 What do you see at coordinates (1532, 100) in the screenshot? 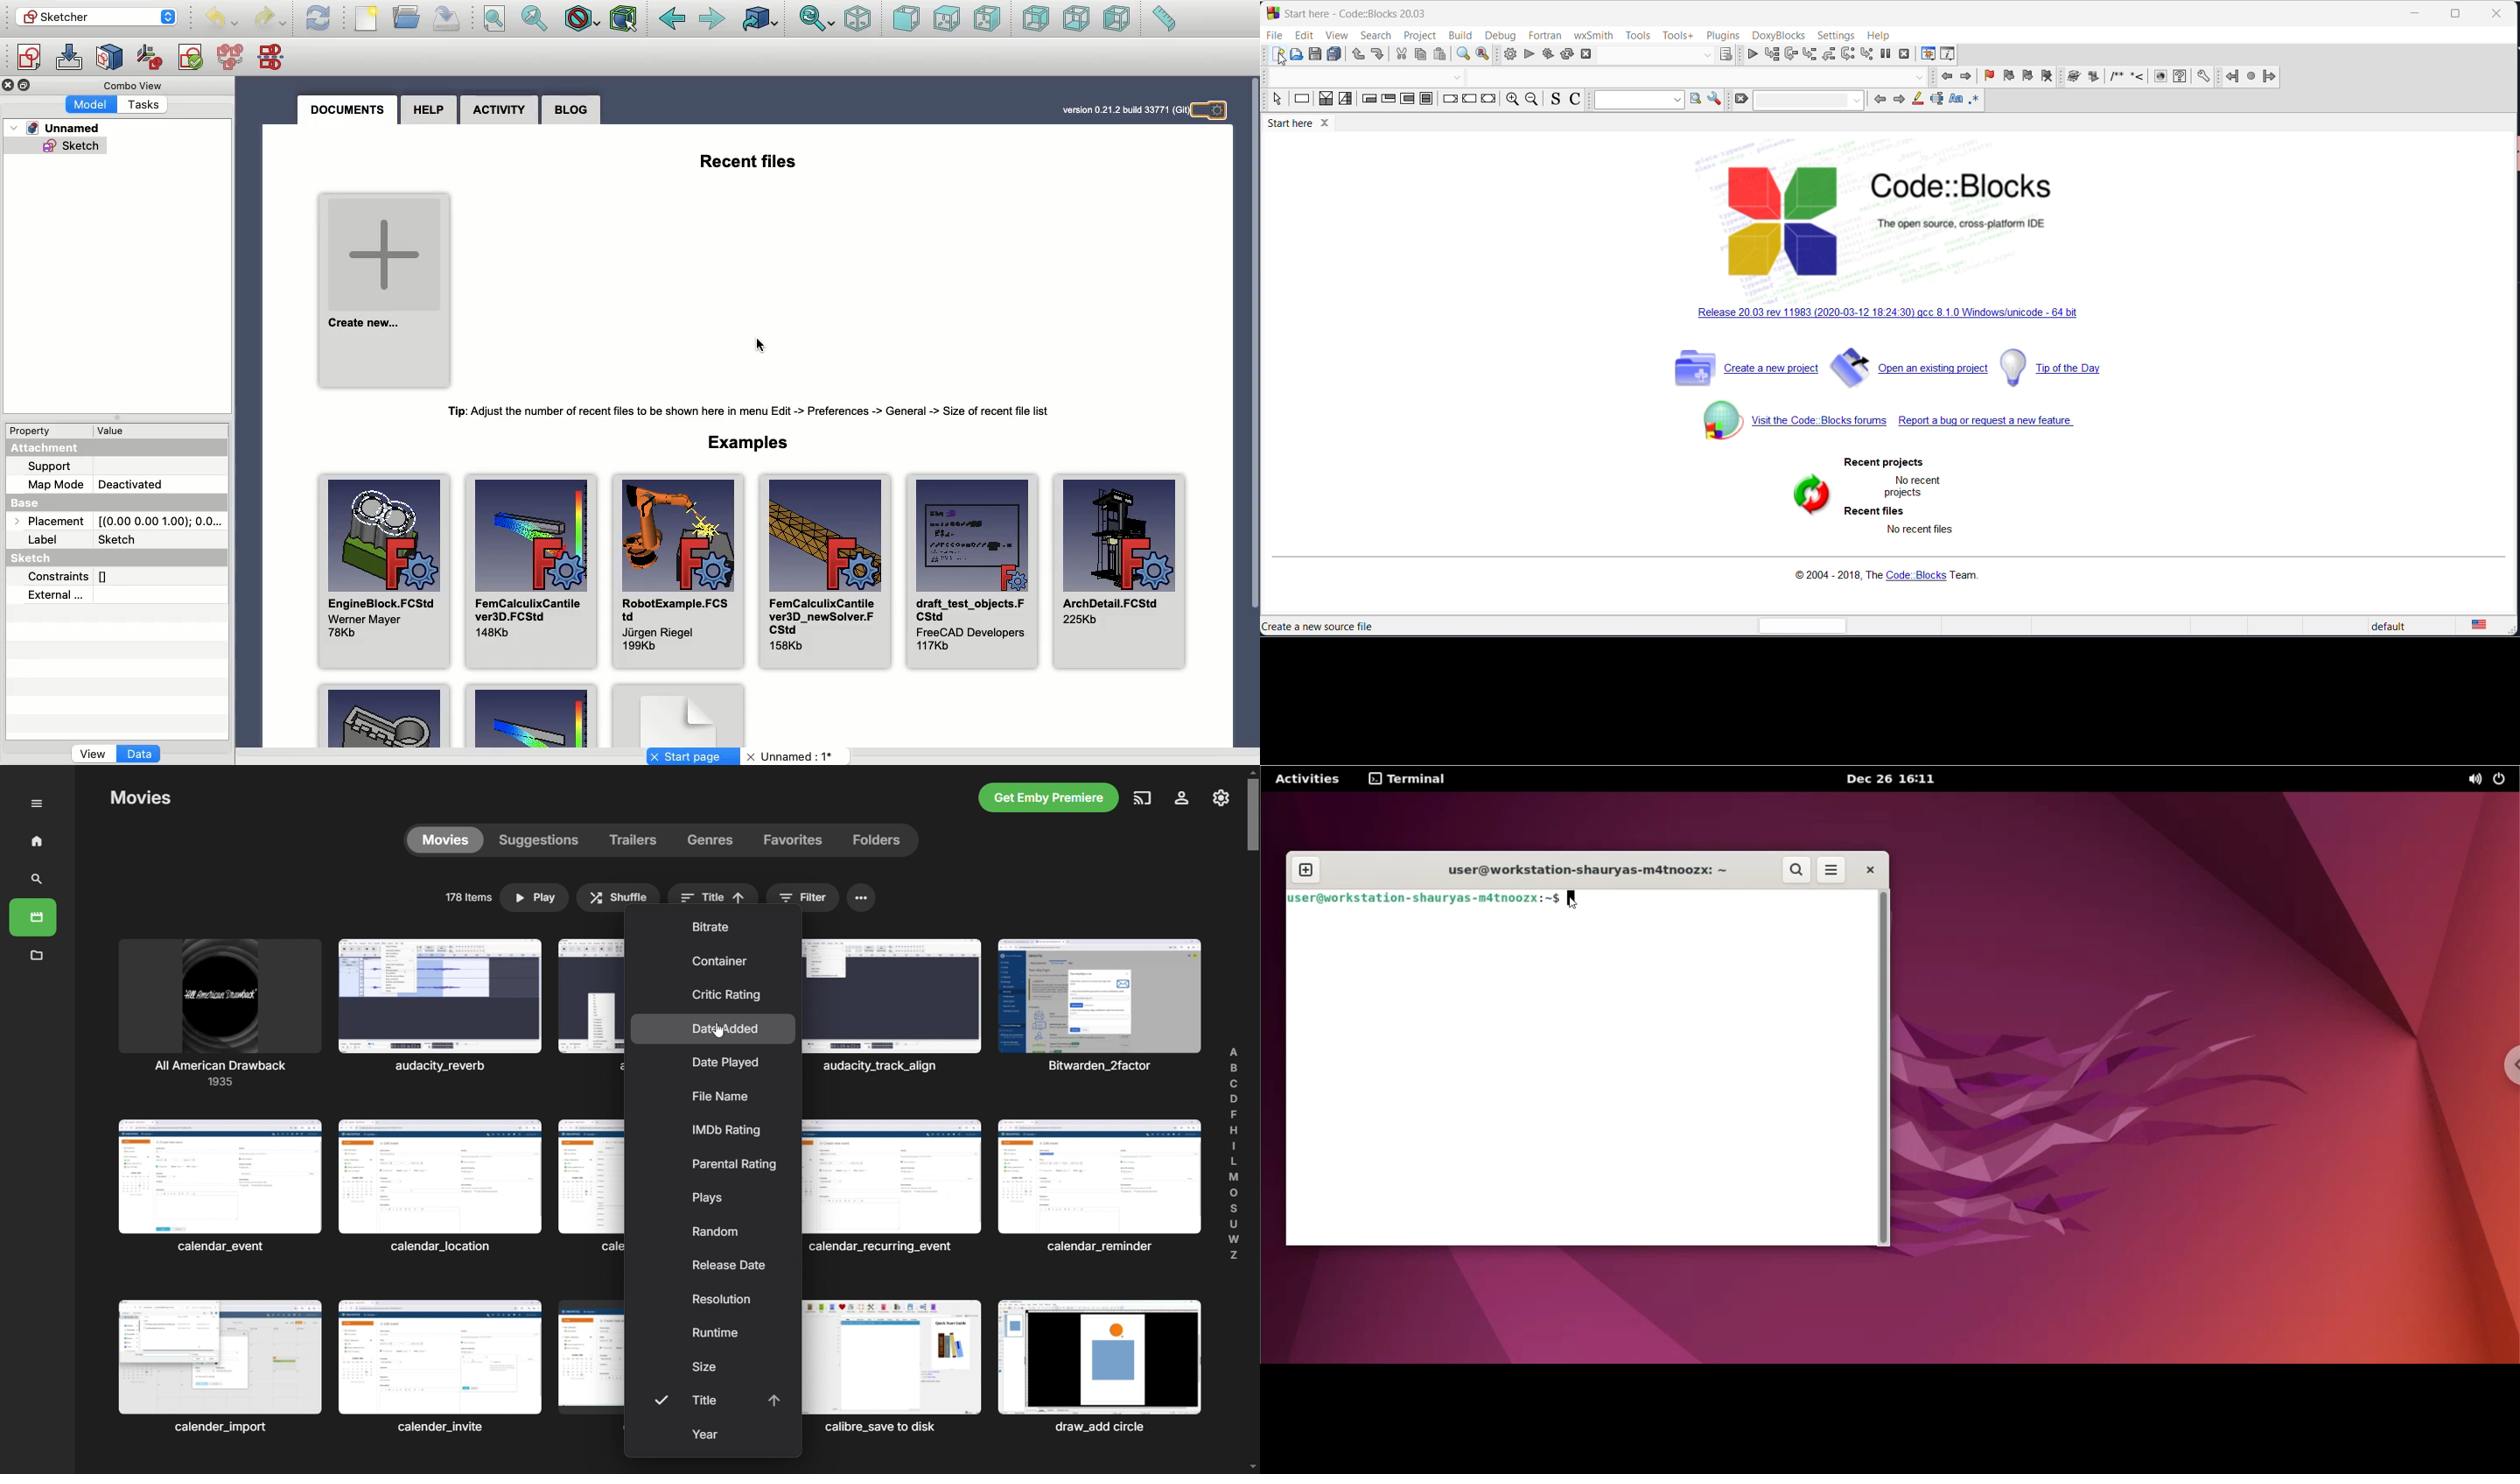
I see `zoom out` at bounding box center [1532, 100].